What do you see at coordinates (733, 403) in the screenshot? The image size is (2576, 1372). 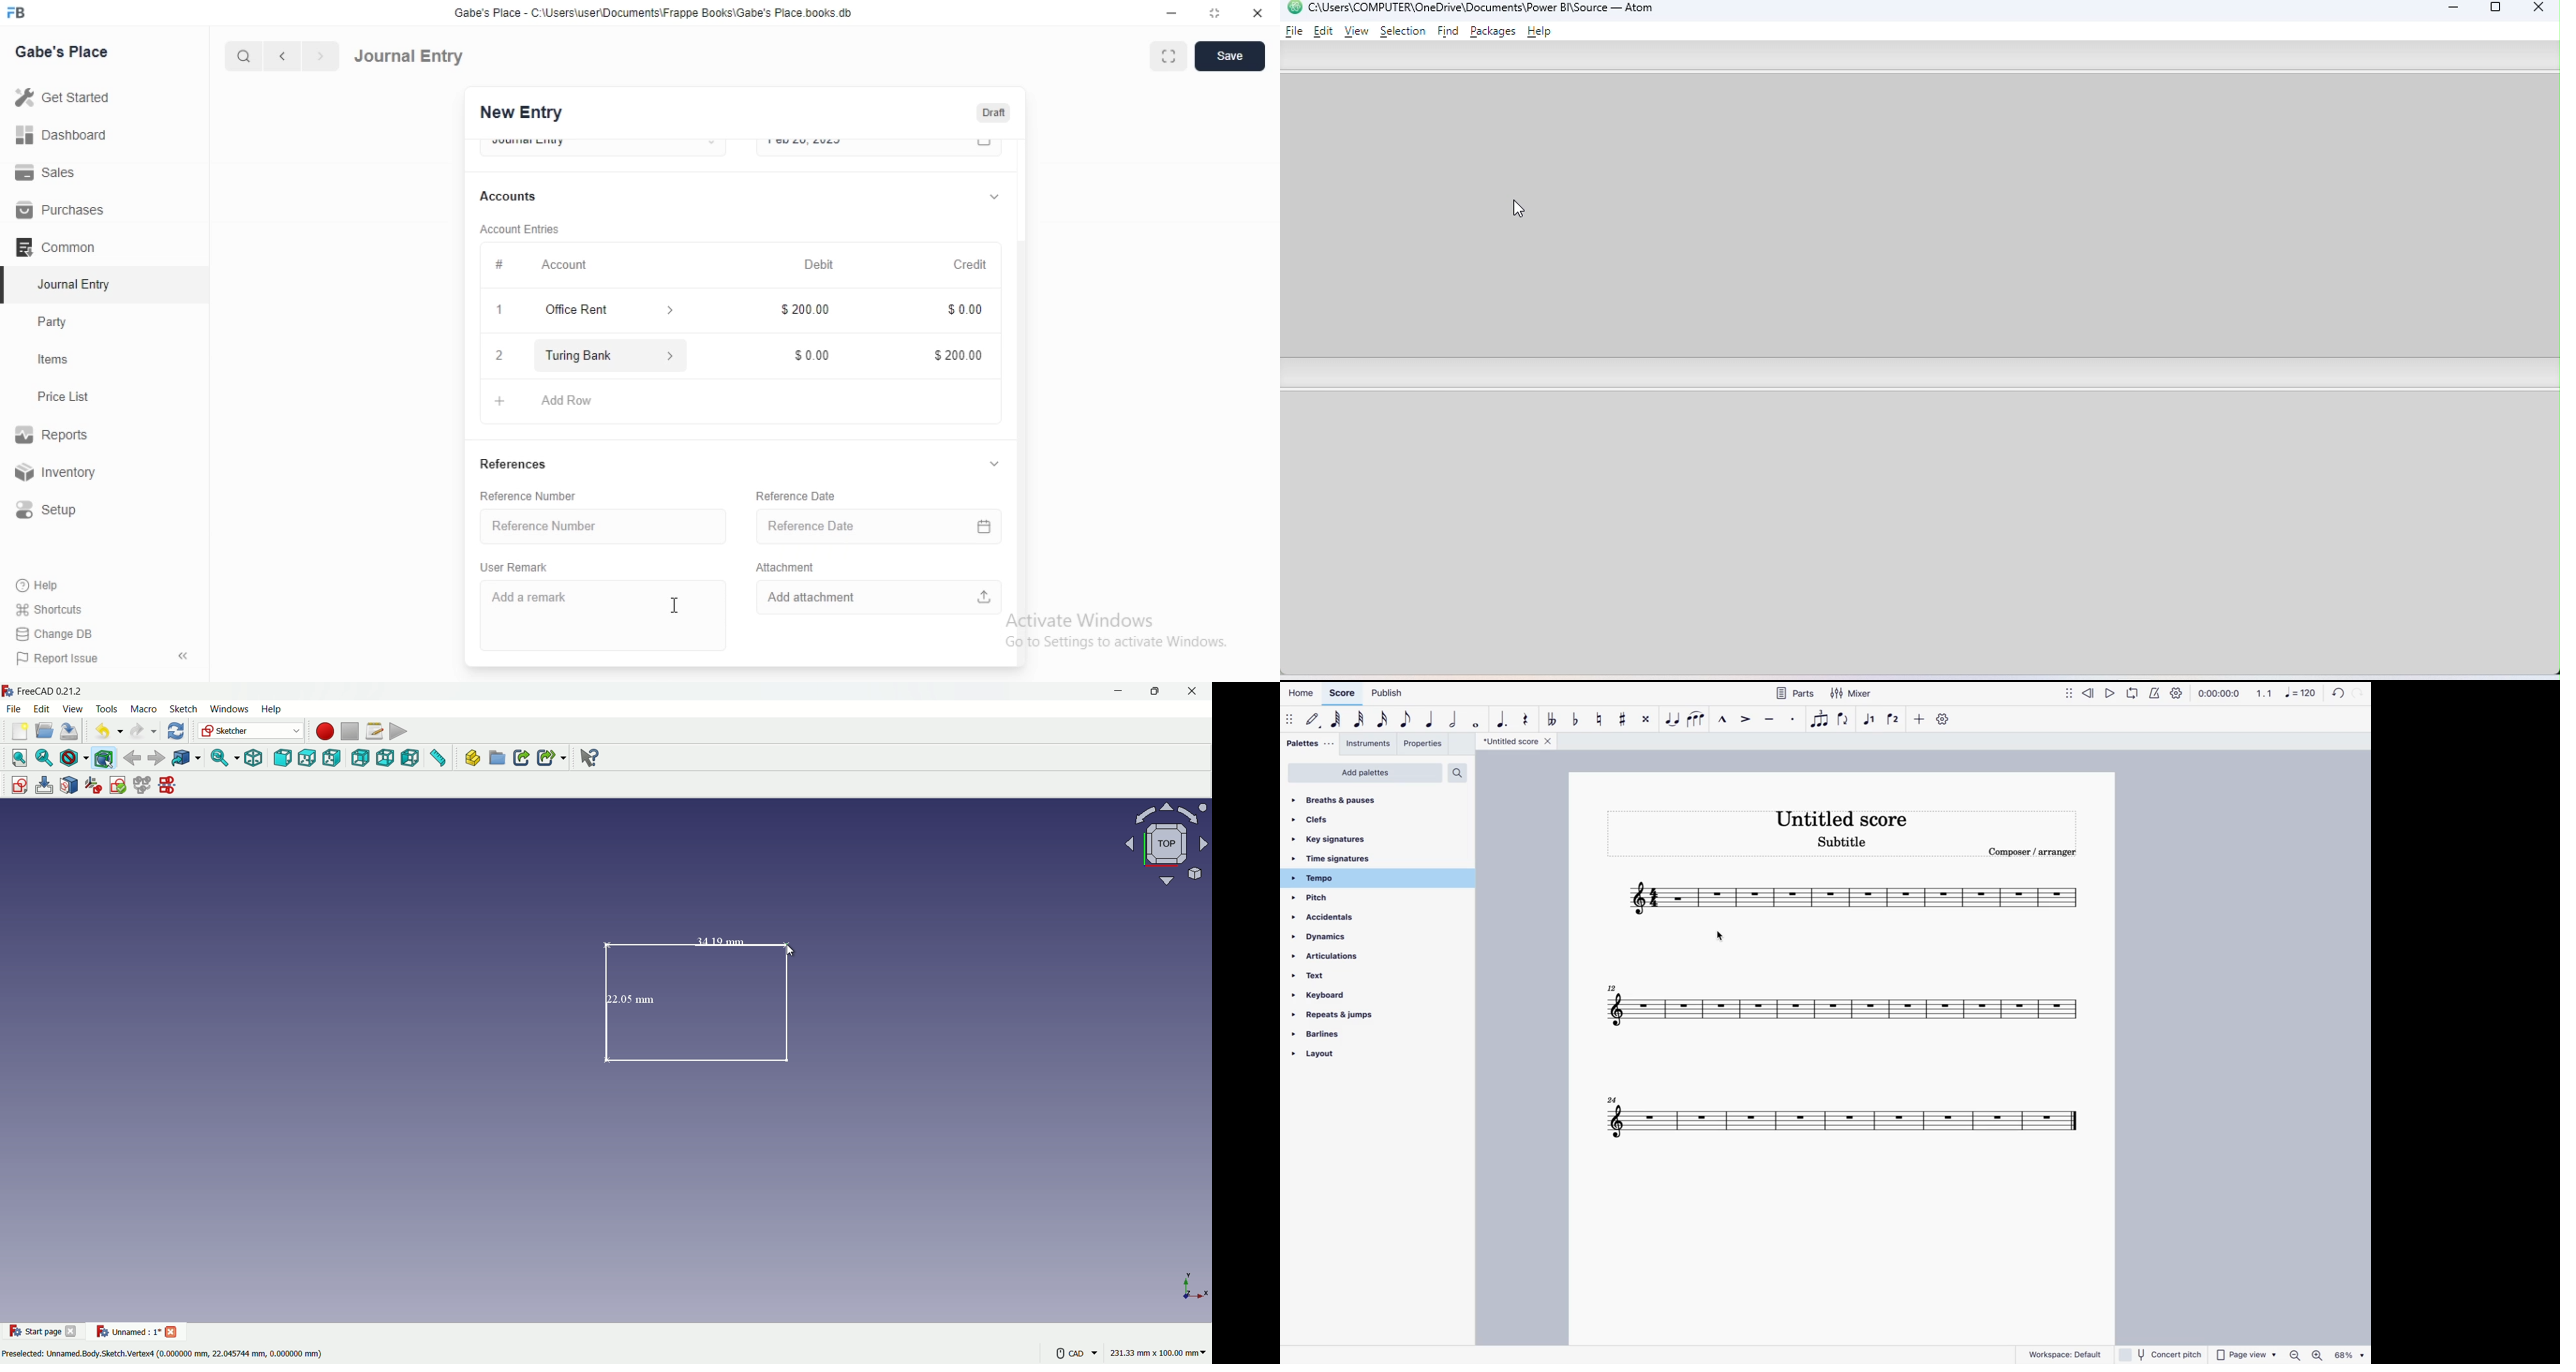 I see `+ AddRow` at bounding box center [733, 403].